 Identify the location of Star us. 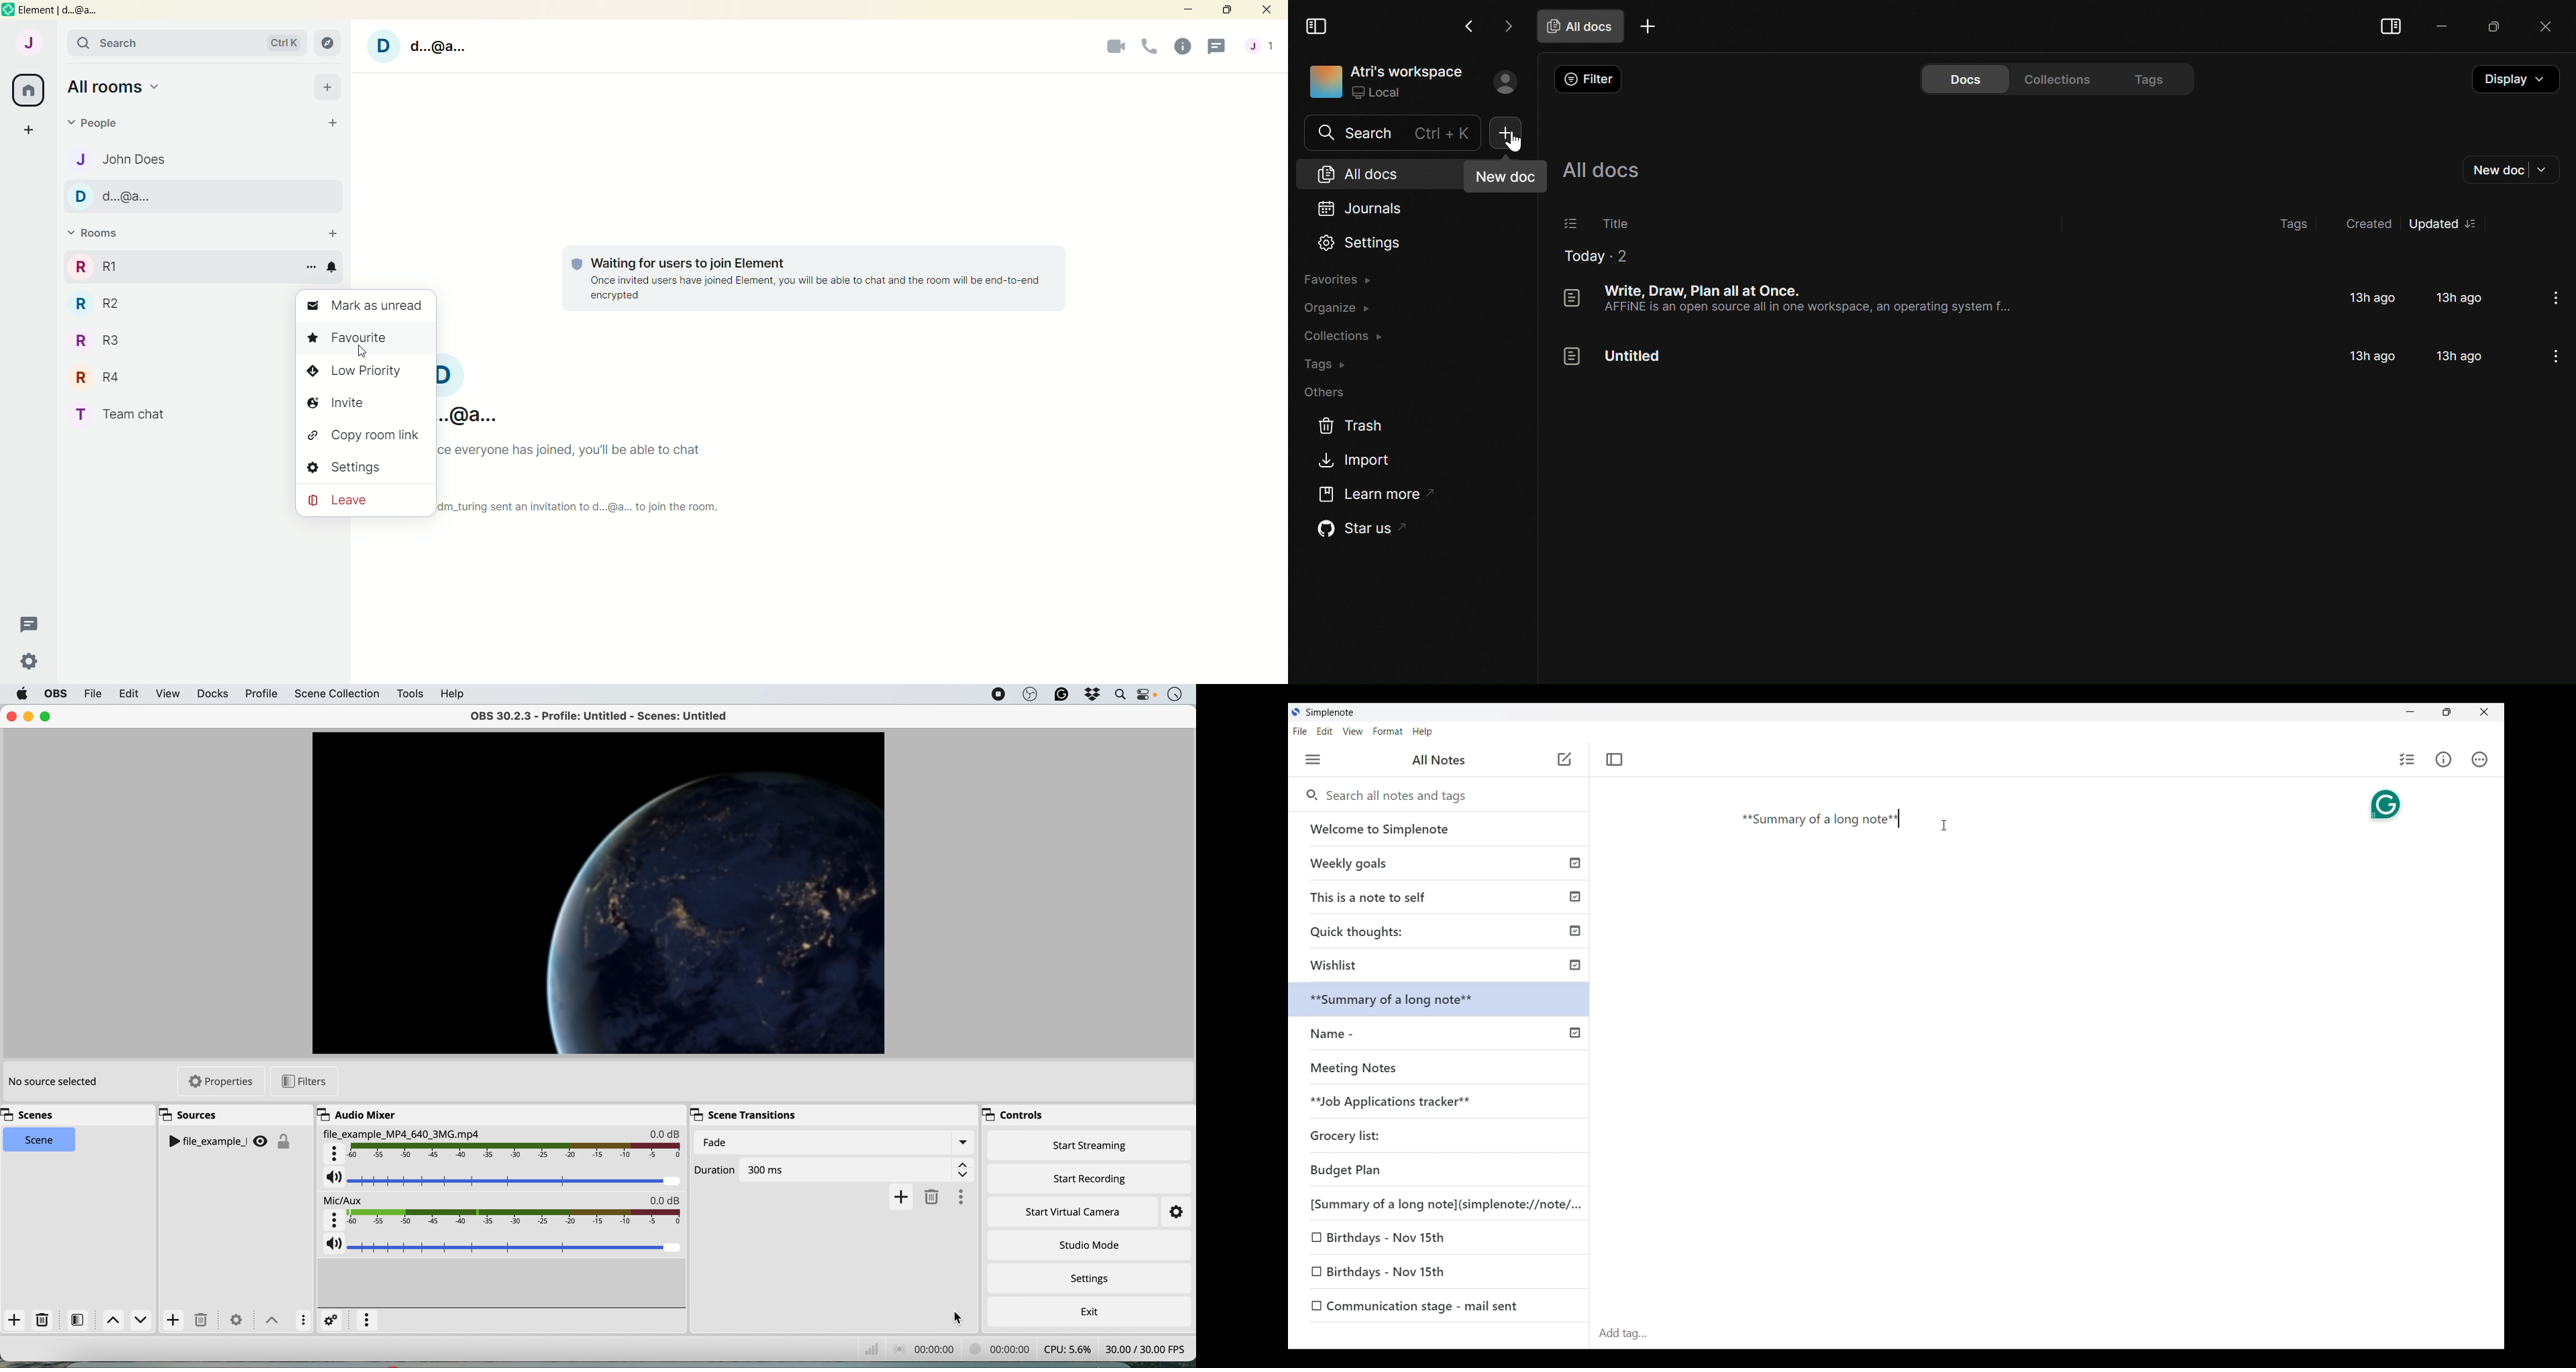
(1356, 528).